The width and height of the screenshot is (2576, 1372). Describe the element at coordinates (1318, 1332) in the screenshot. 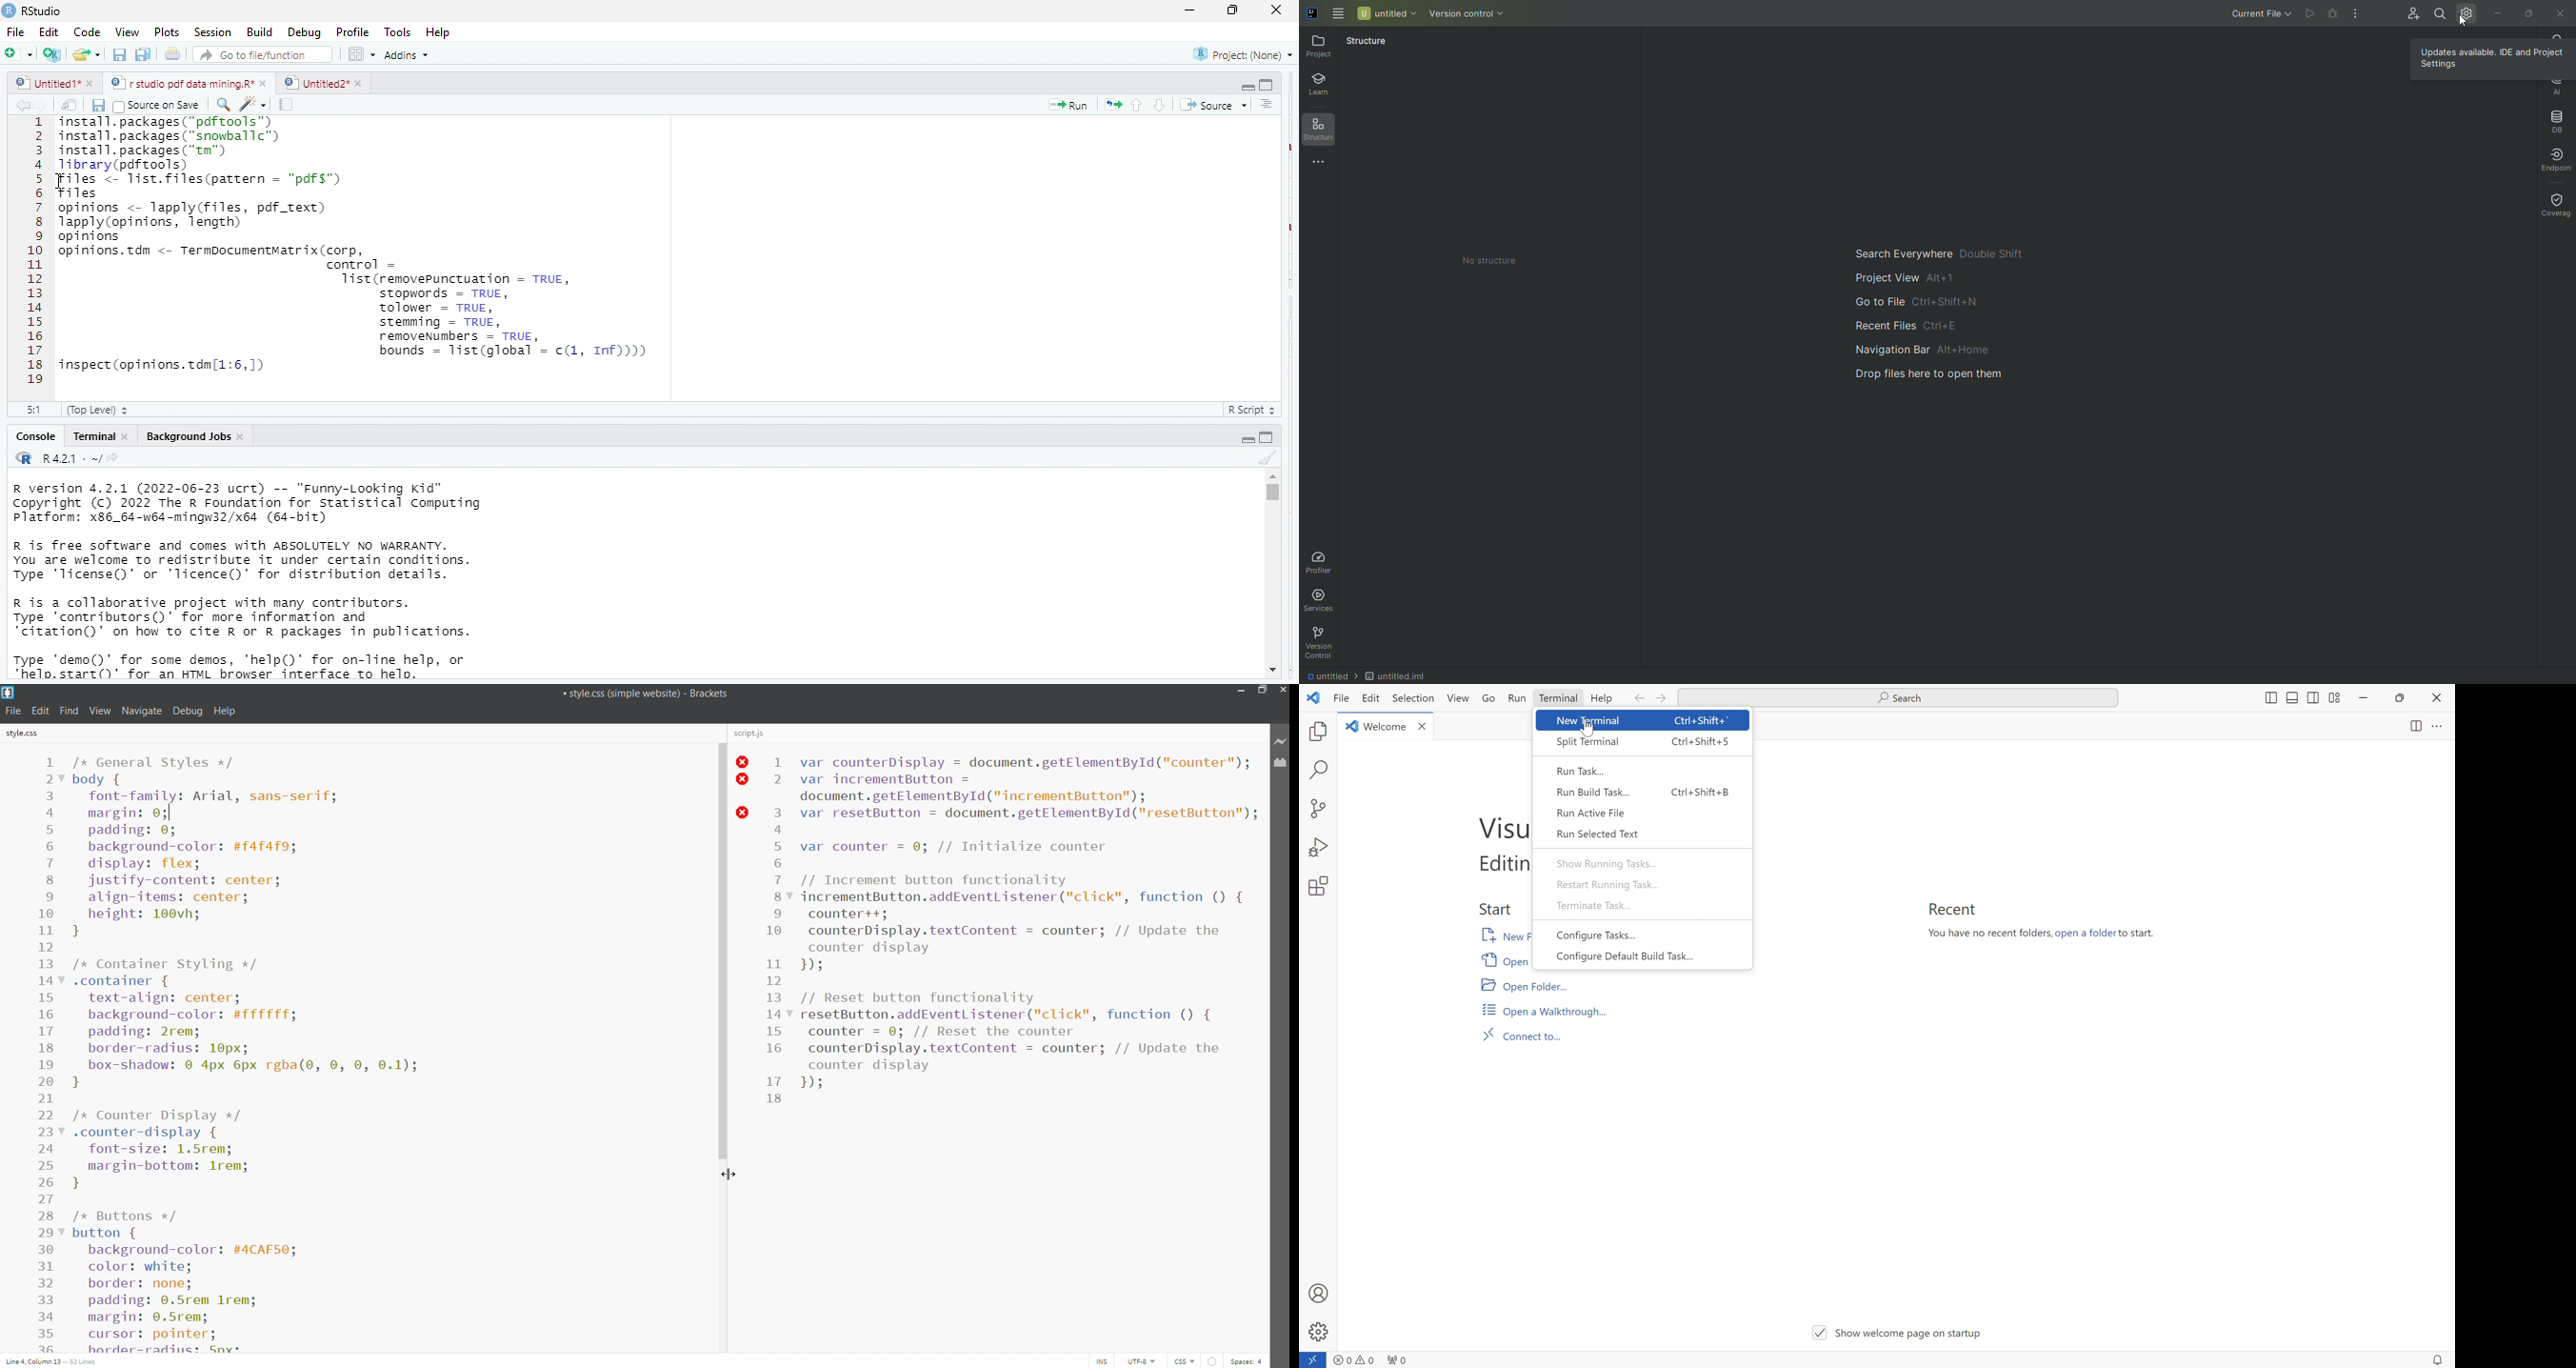

I see `Settings` at that location.